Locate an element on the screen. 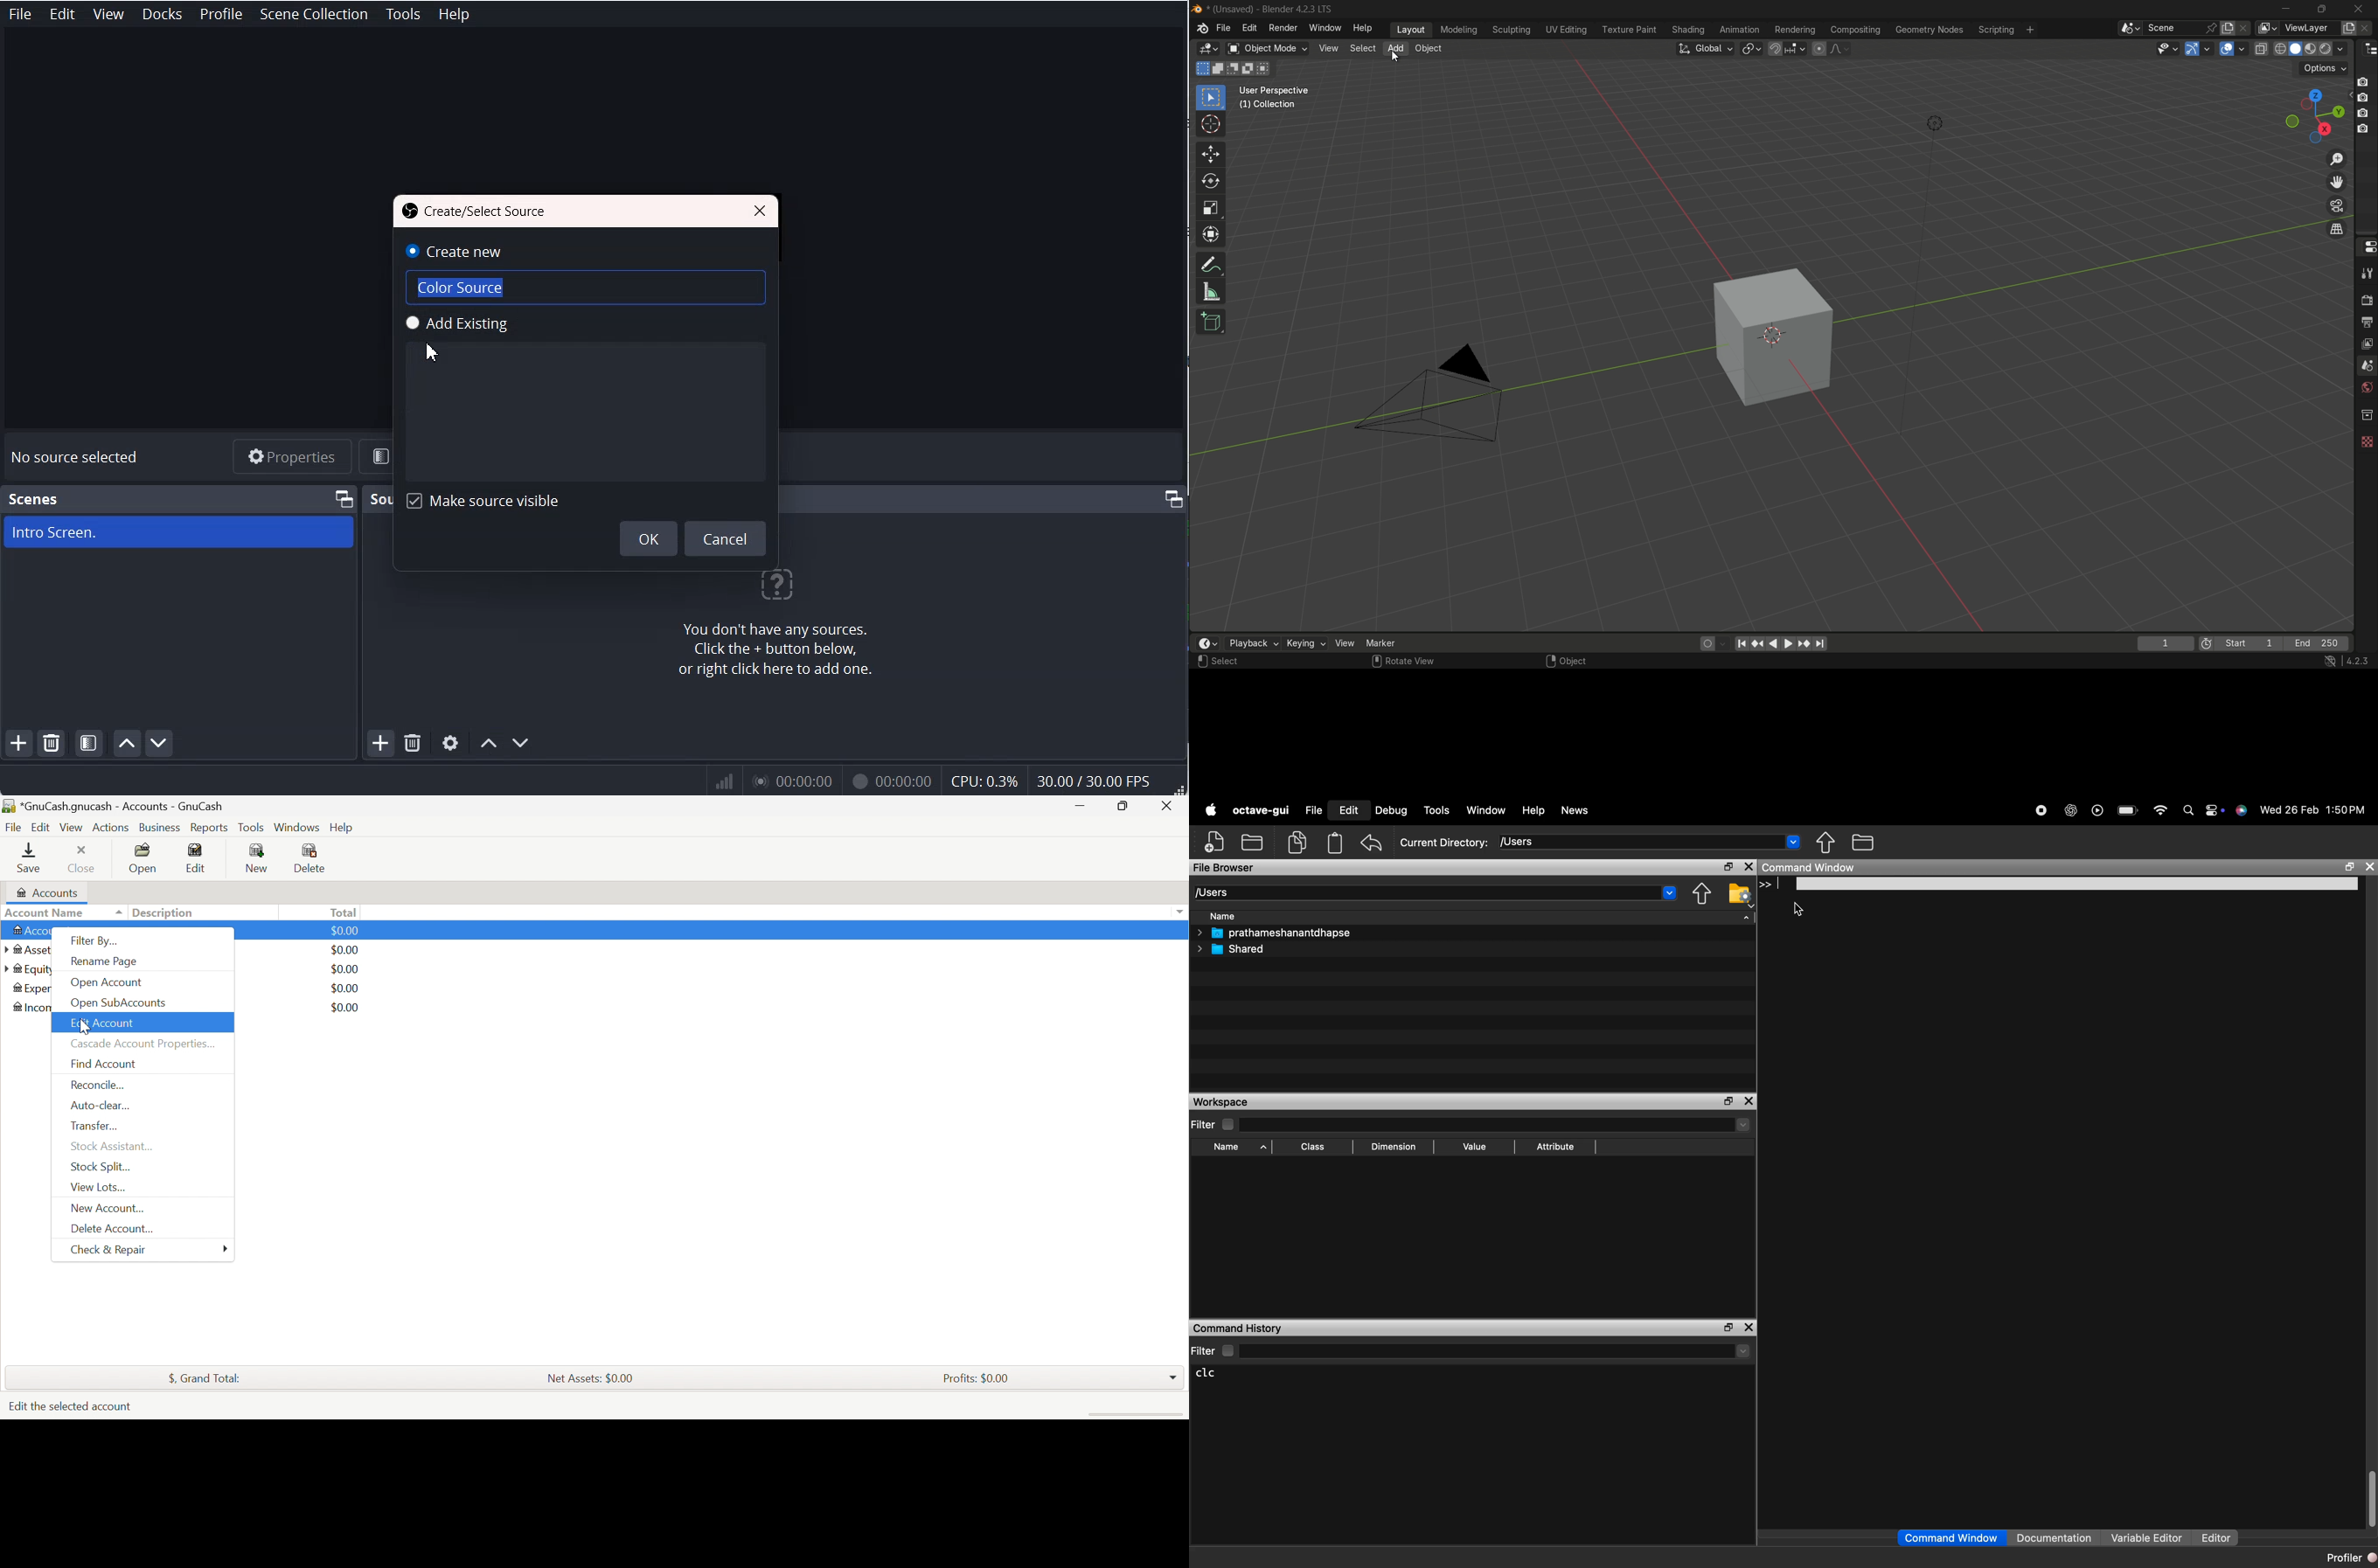 The image size is (2380, 1568). add menu is located at coordinates (1394, 49).